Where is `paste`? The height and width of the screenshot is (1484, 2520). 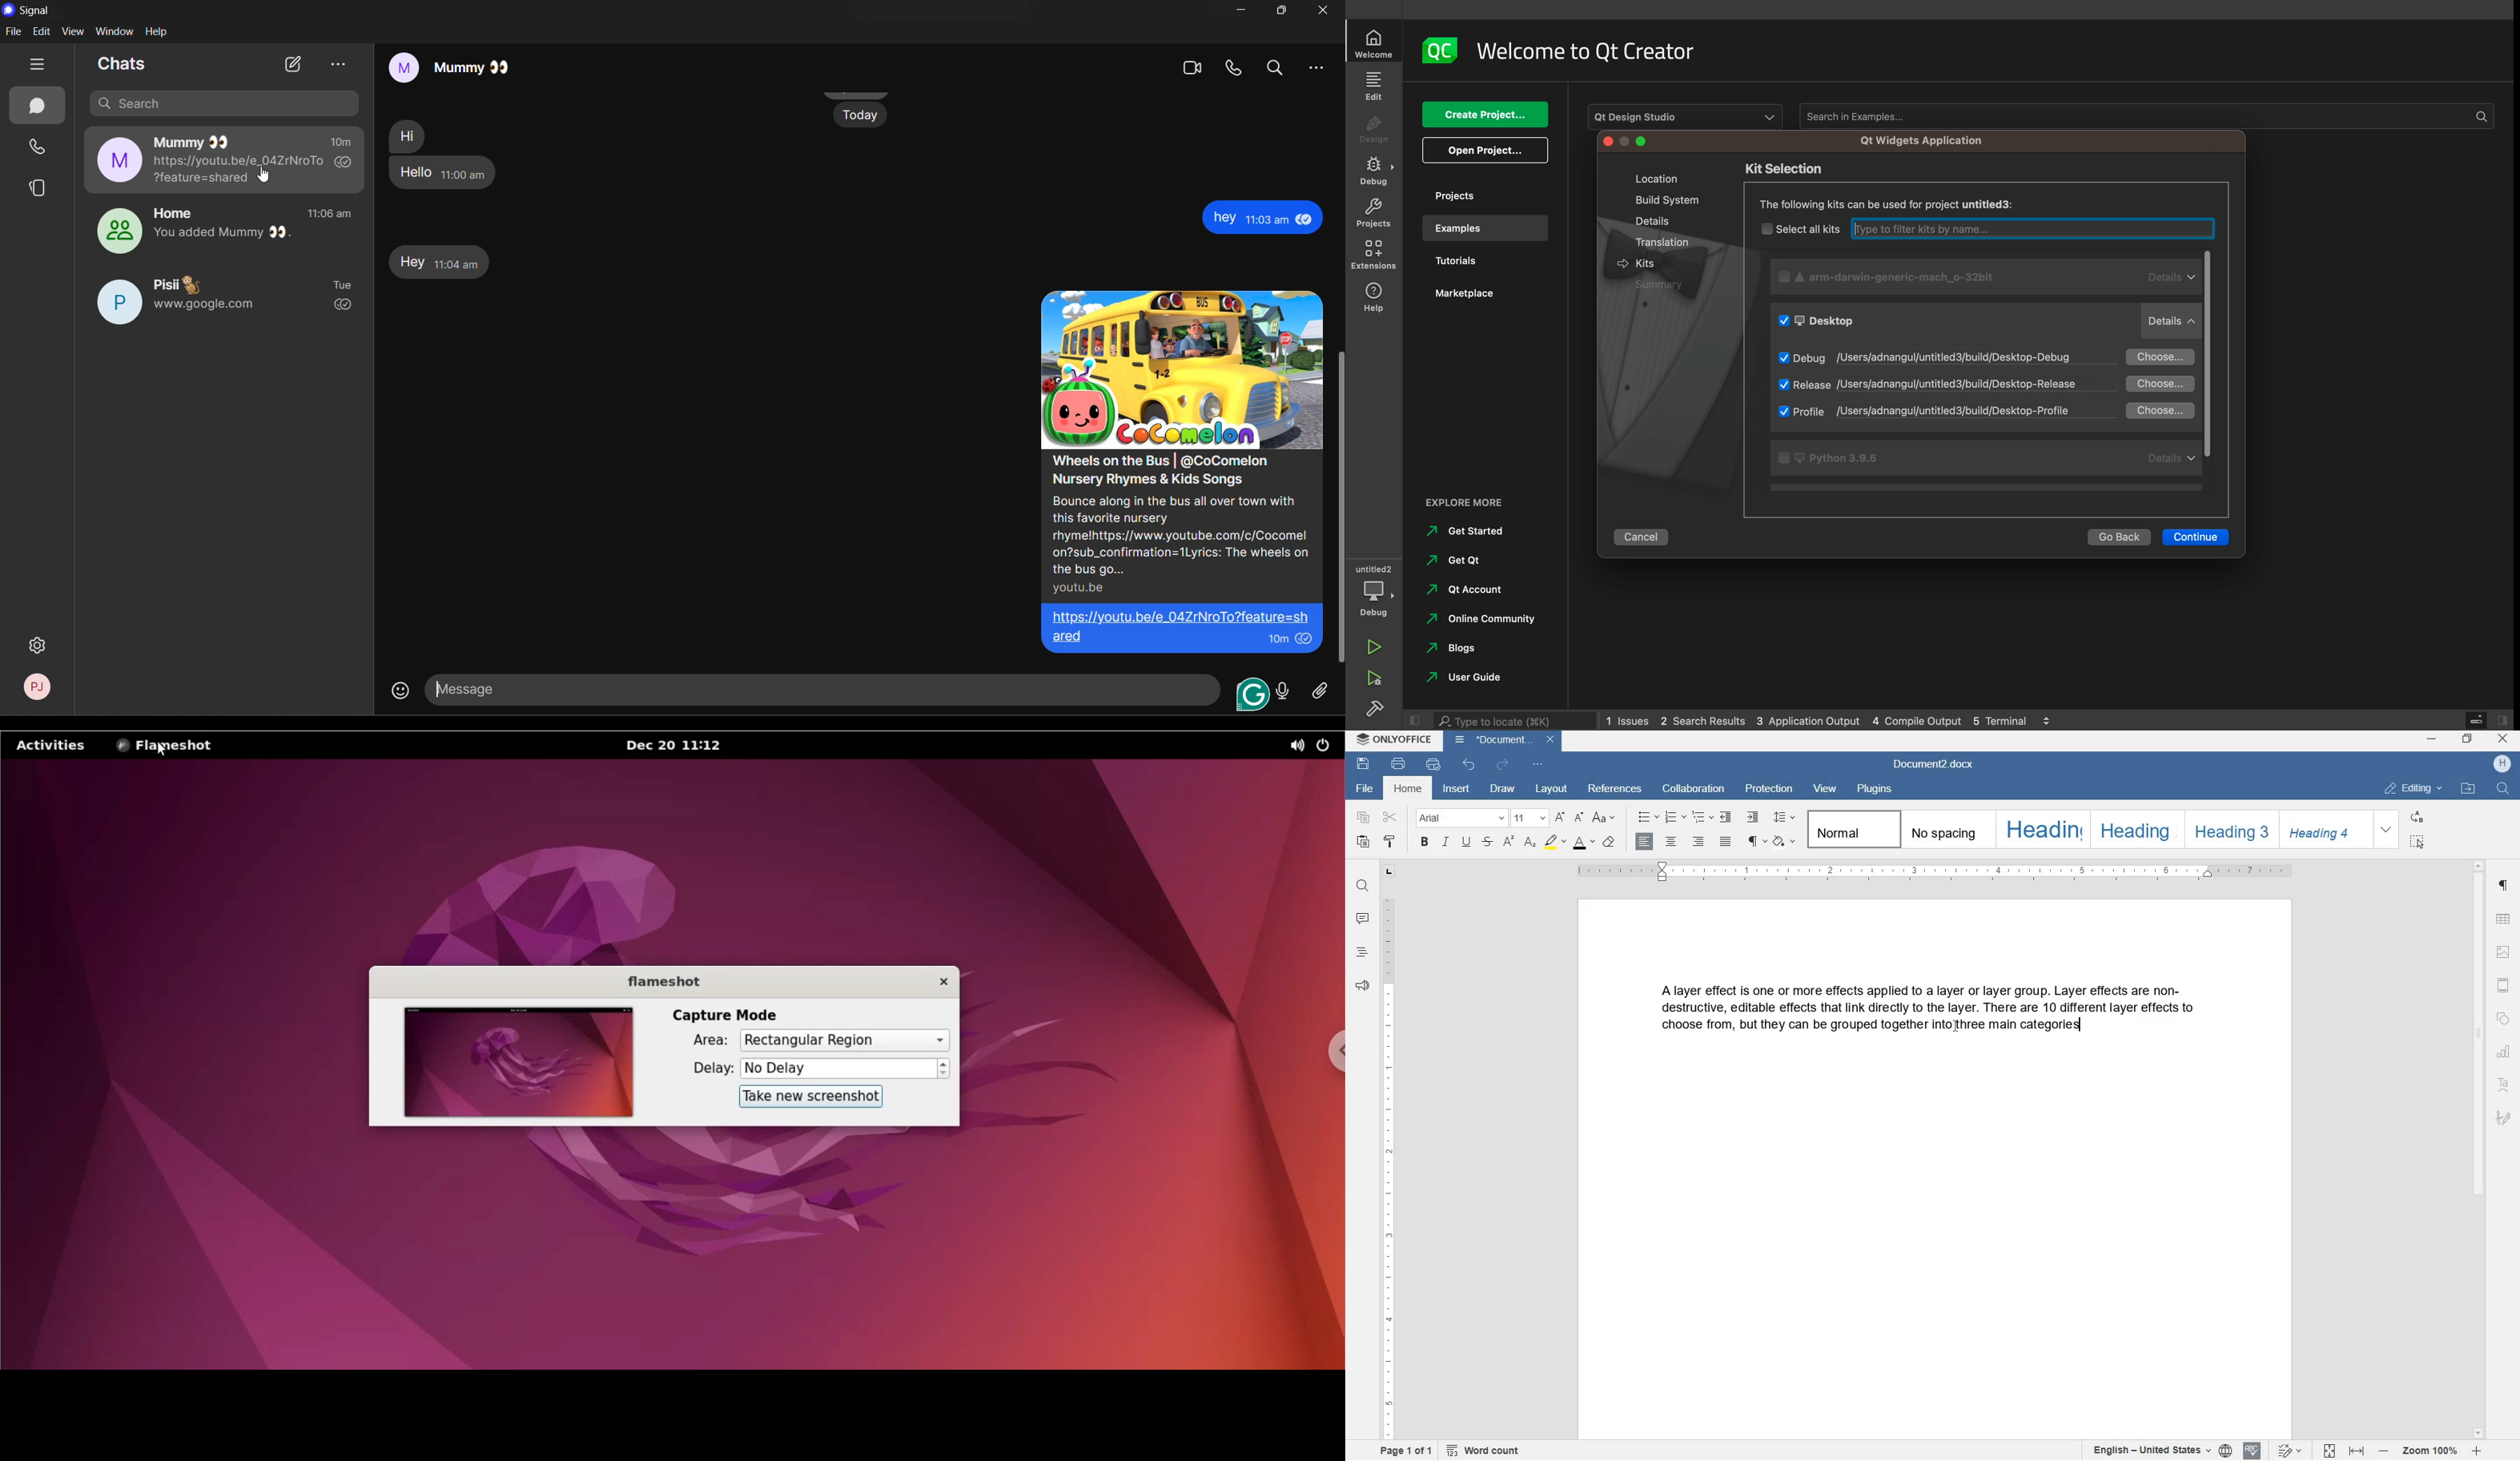 paste is located at coordinates (1363, 843).